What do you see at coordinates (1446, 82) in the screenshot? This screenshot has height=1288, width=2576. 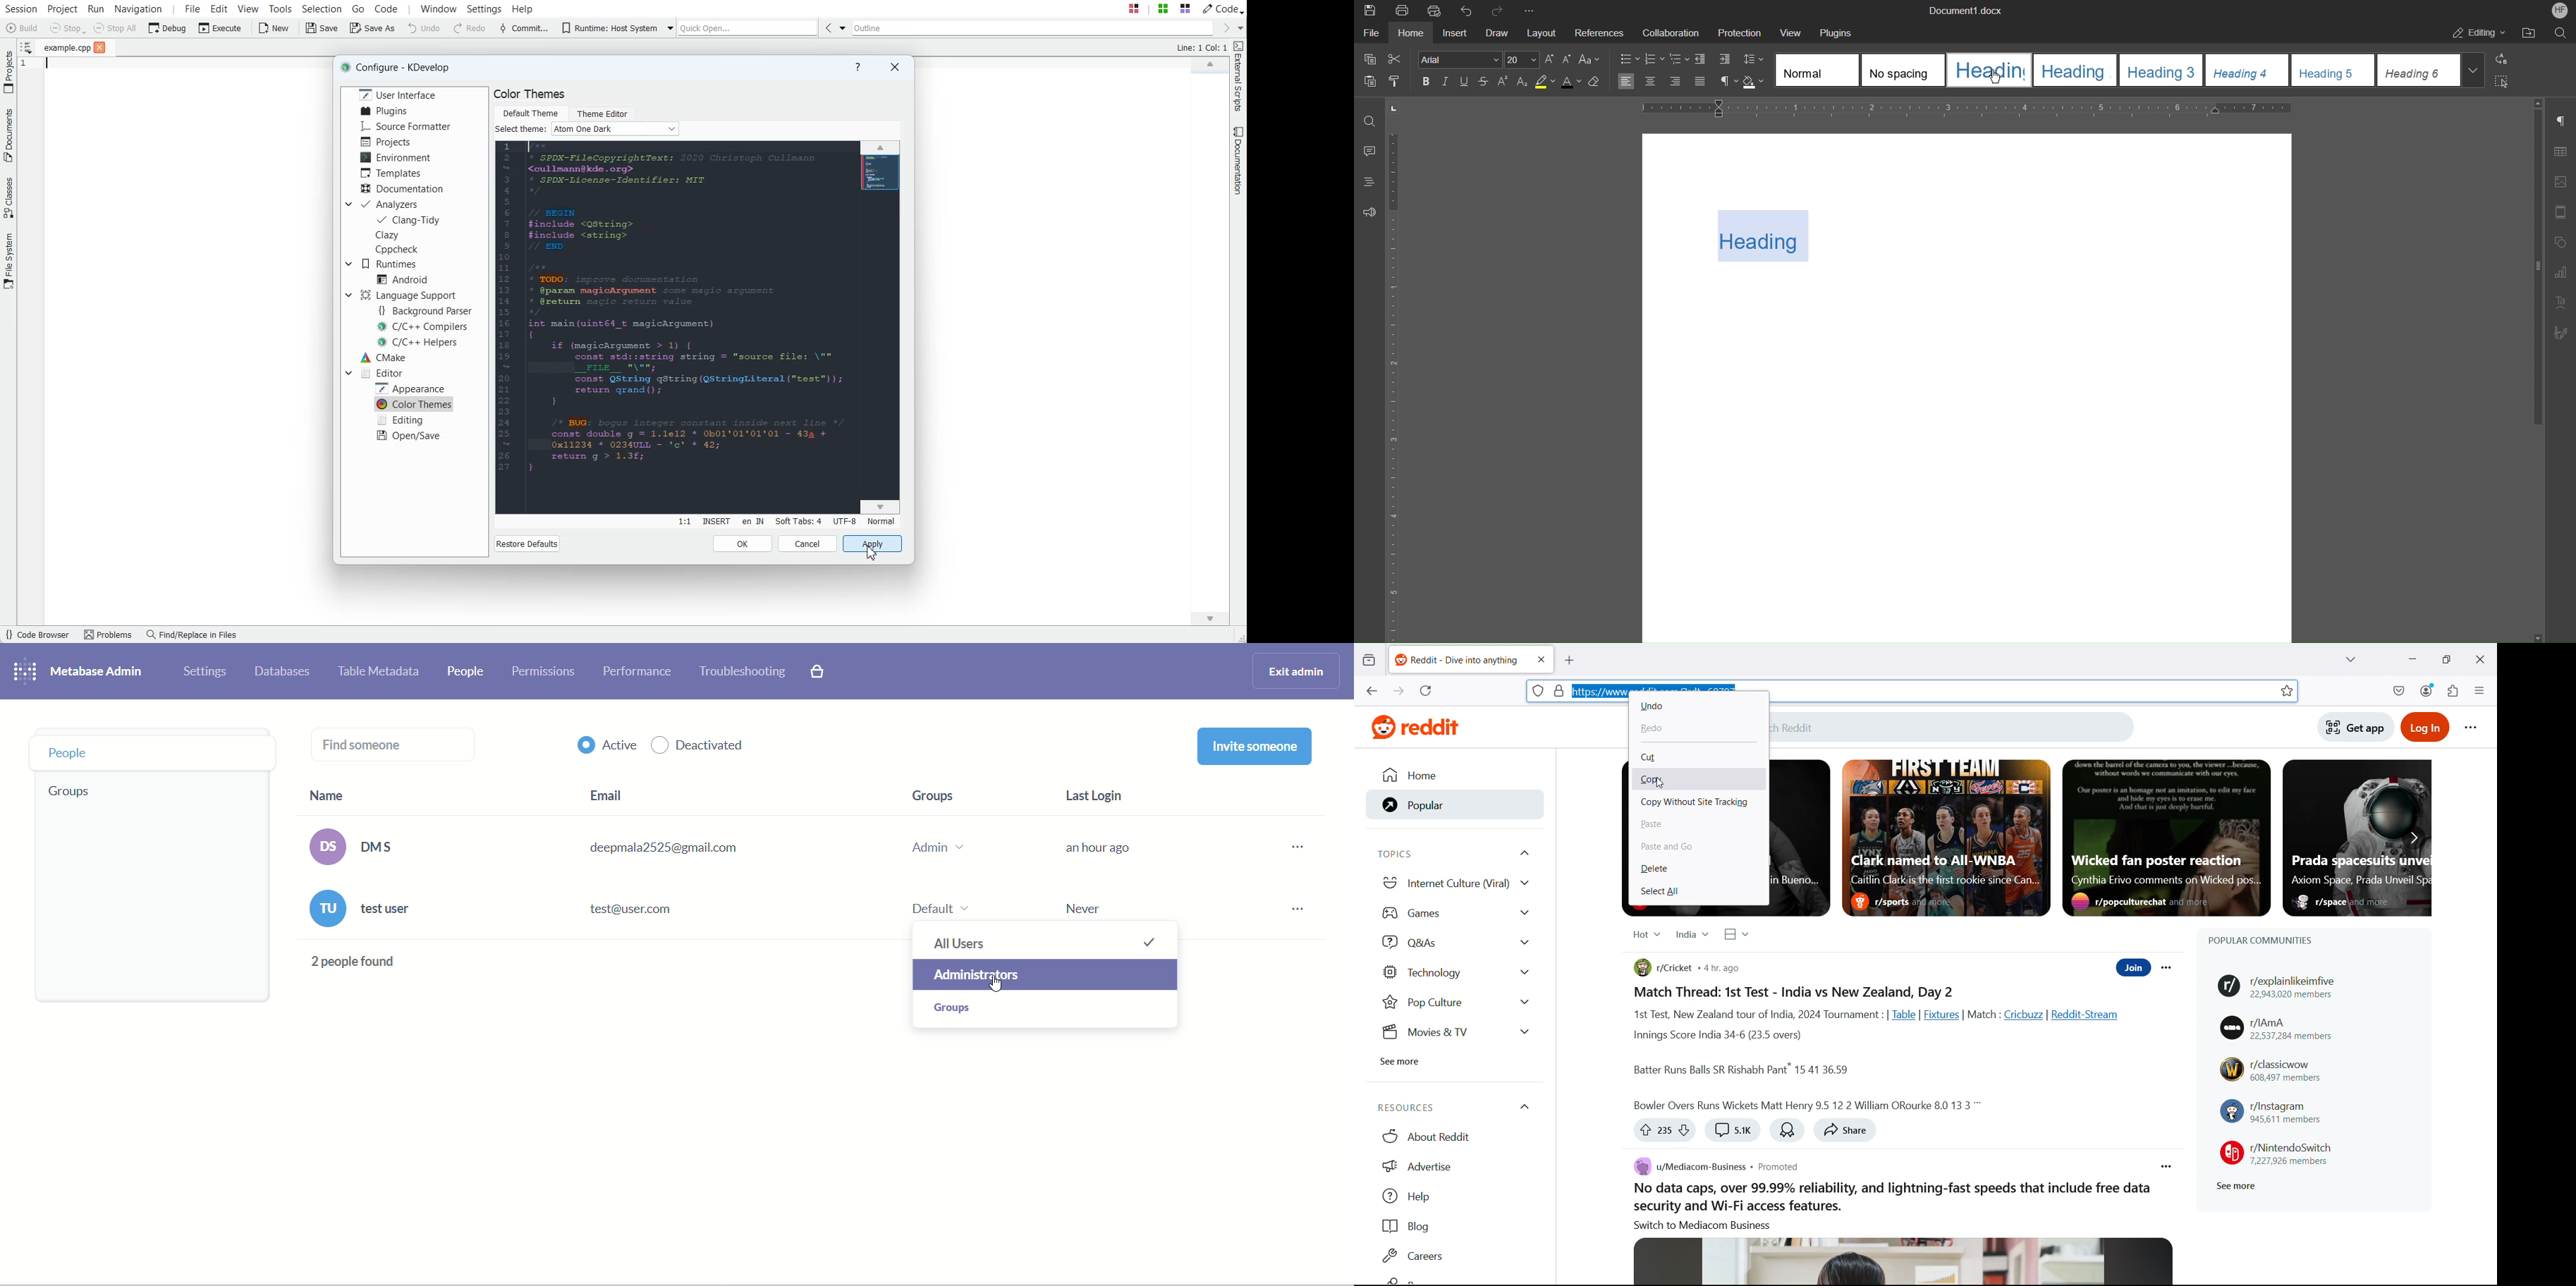 I see `Italics` at bounding box center [1446, 82].